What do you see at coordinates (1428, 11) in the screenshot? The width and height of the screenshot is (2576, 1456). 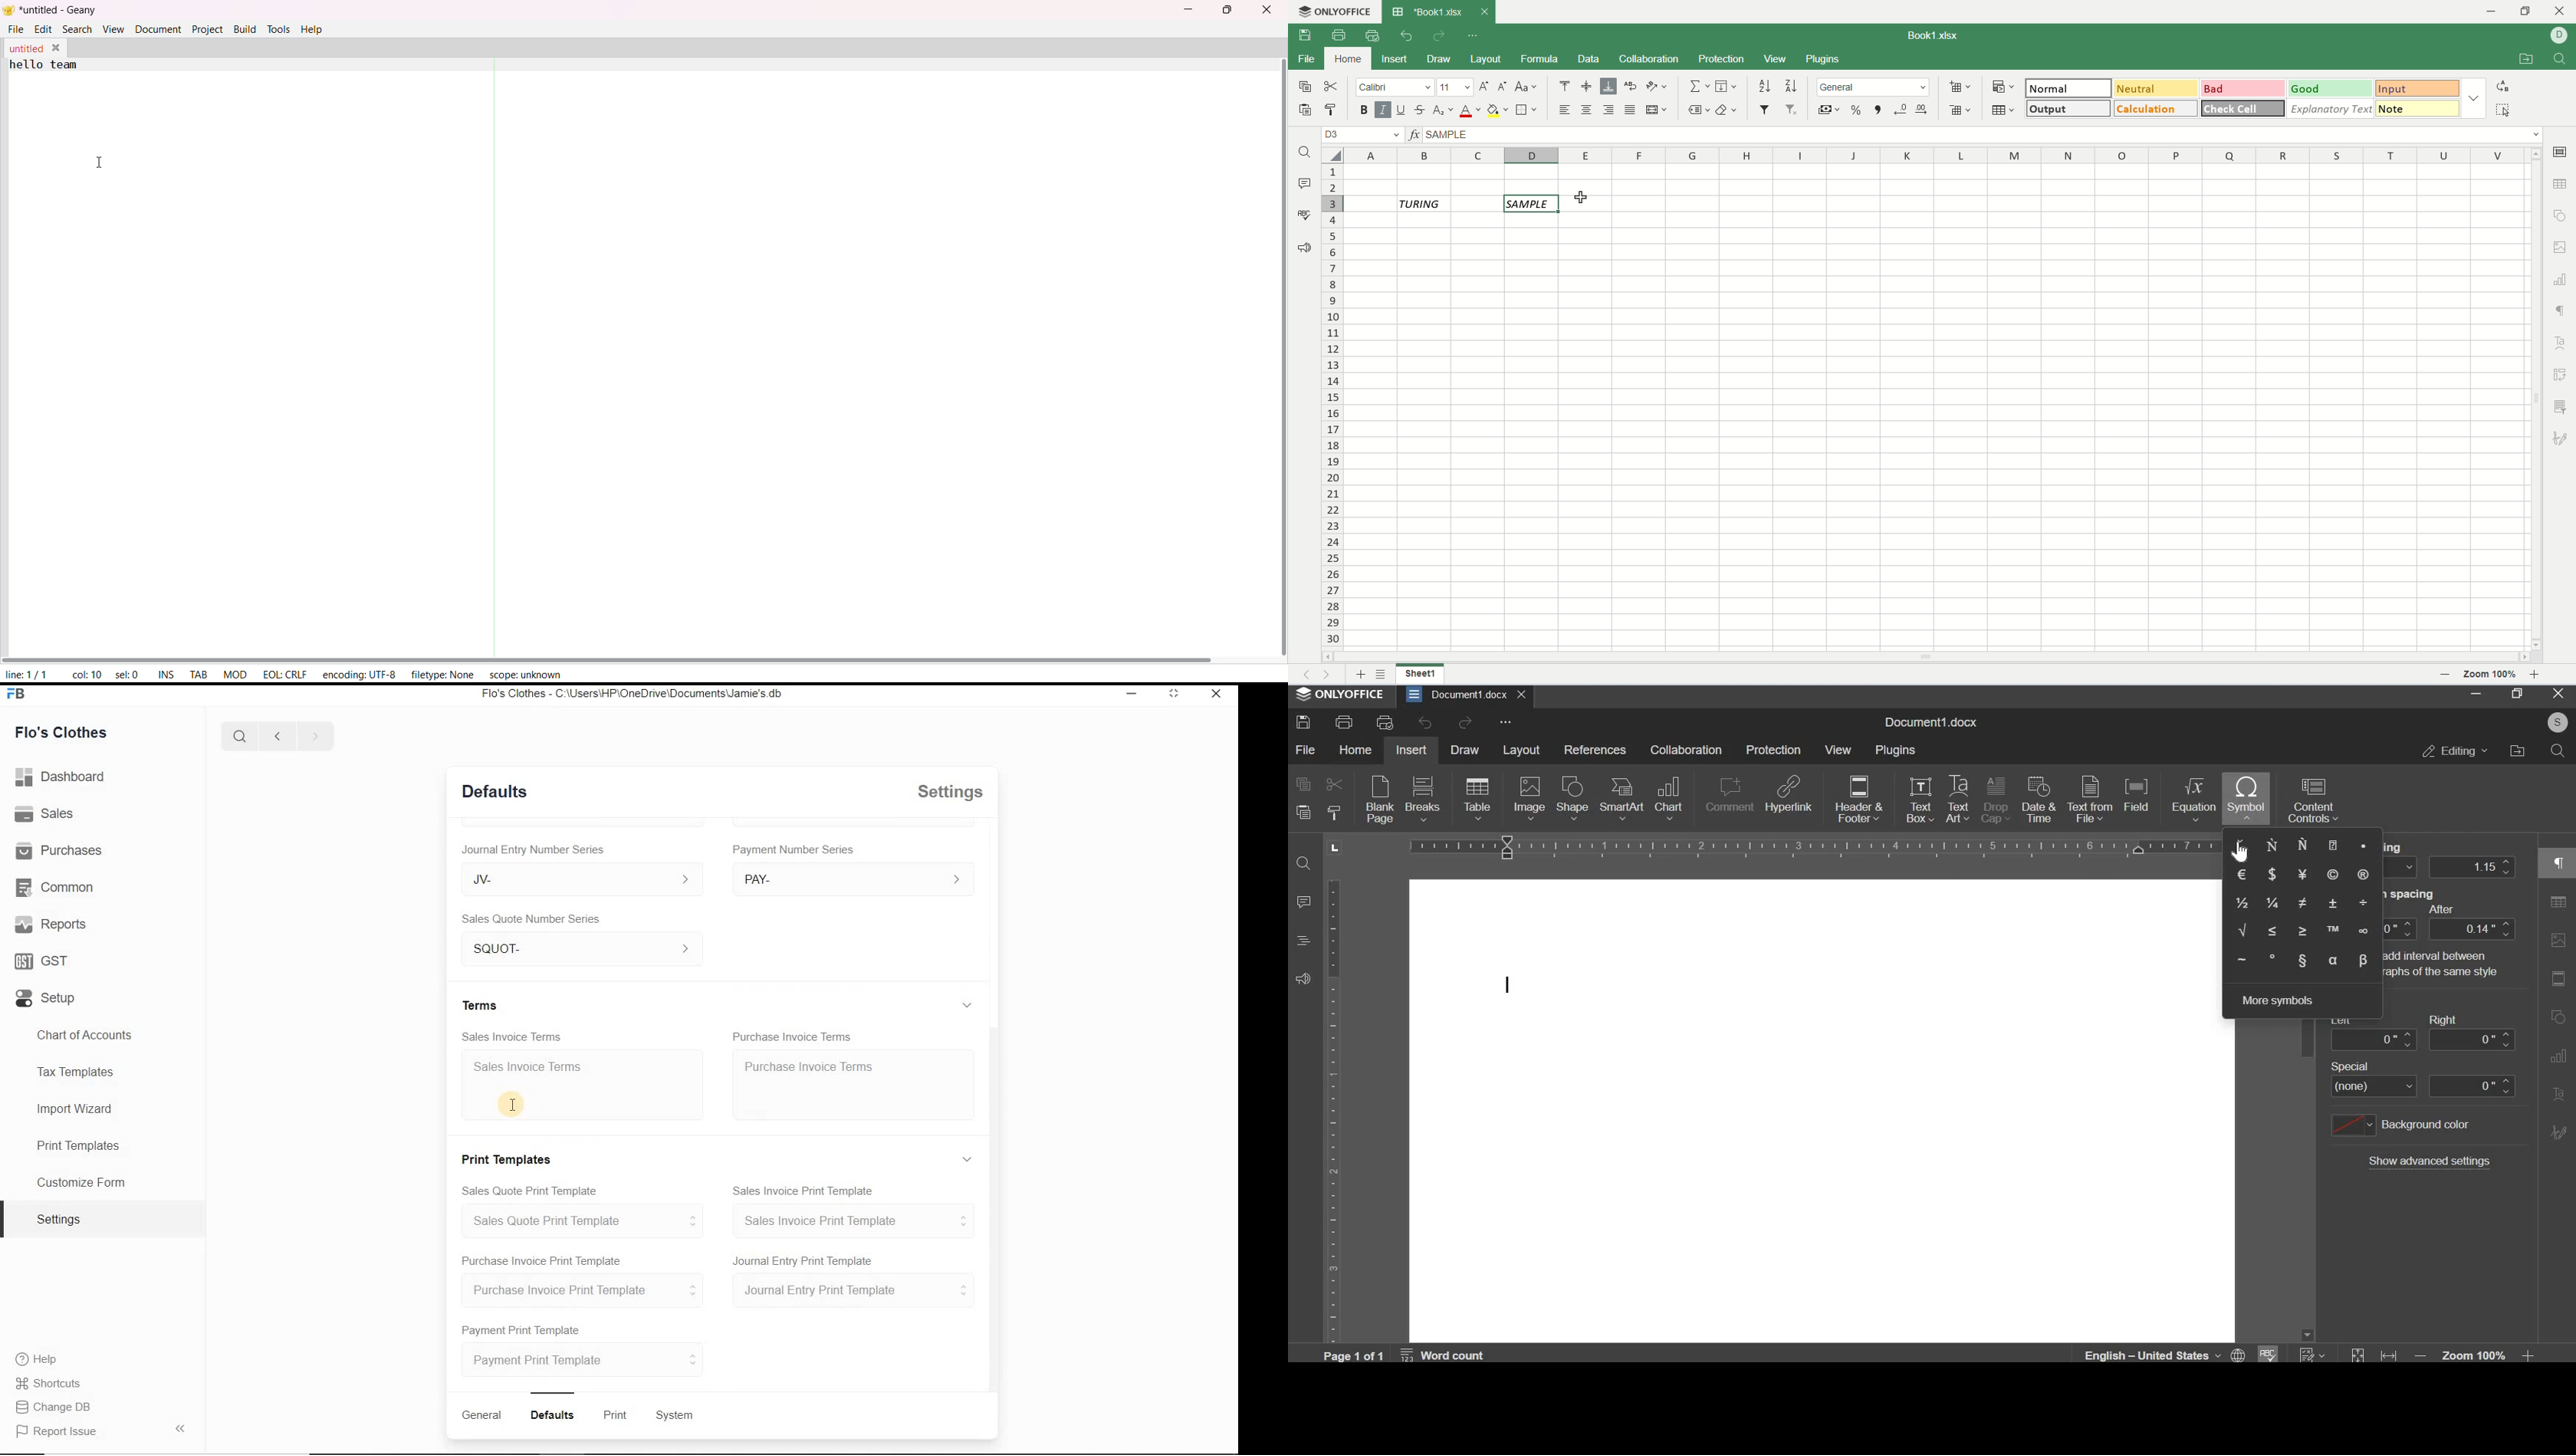 I see `sheet tab` at bounding box center [1428, 11].